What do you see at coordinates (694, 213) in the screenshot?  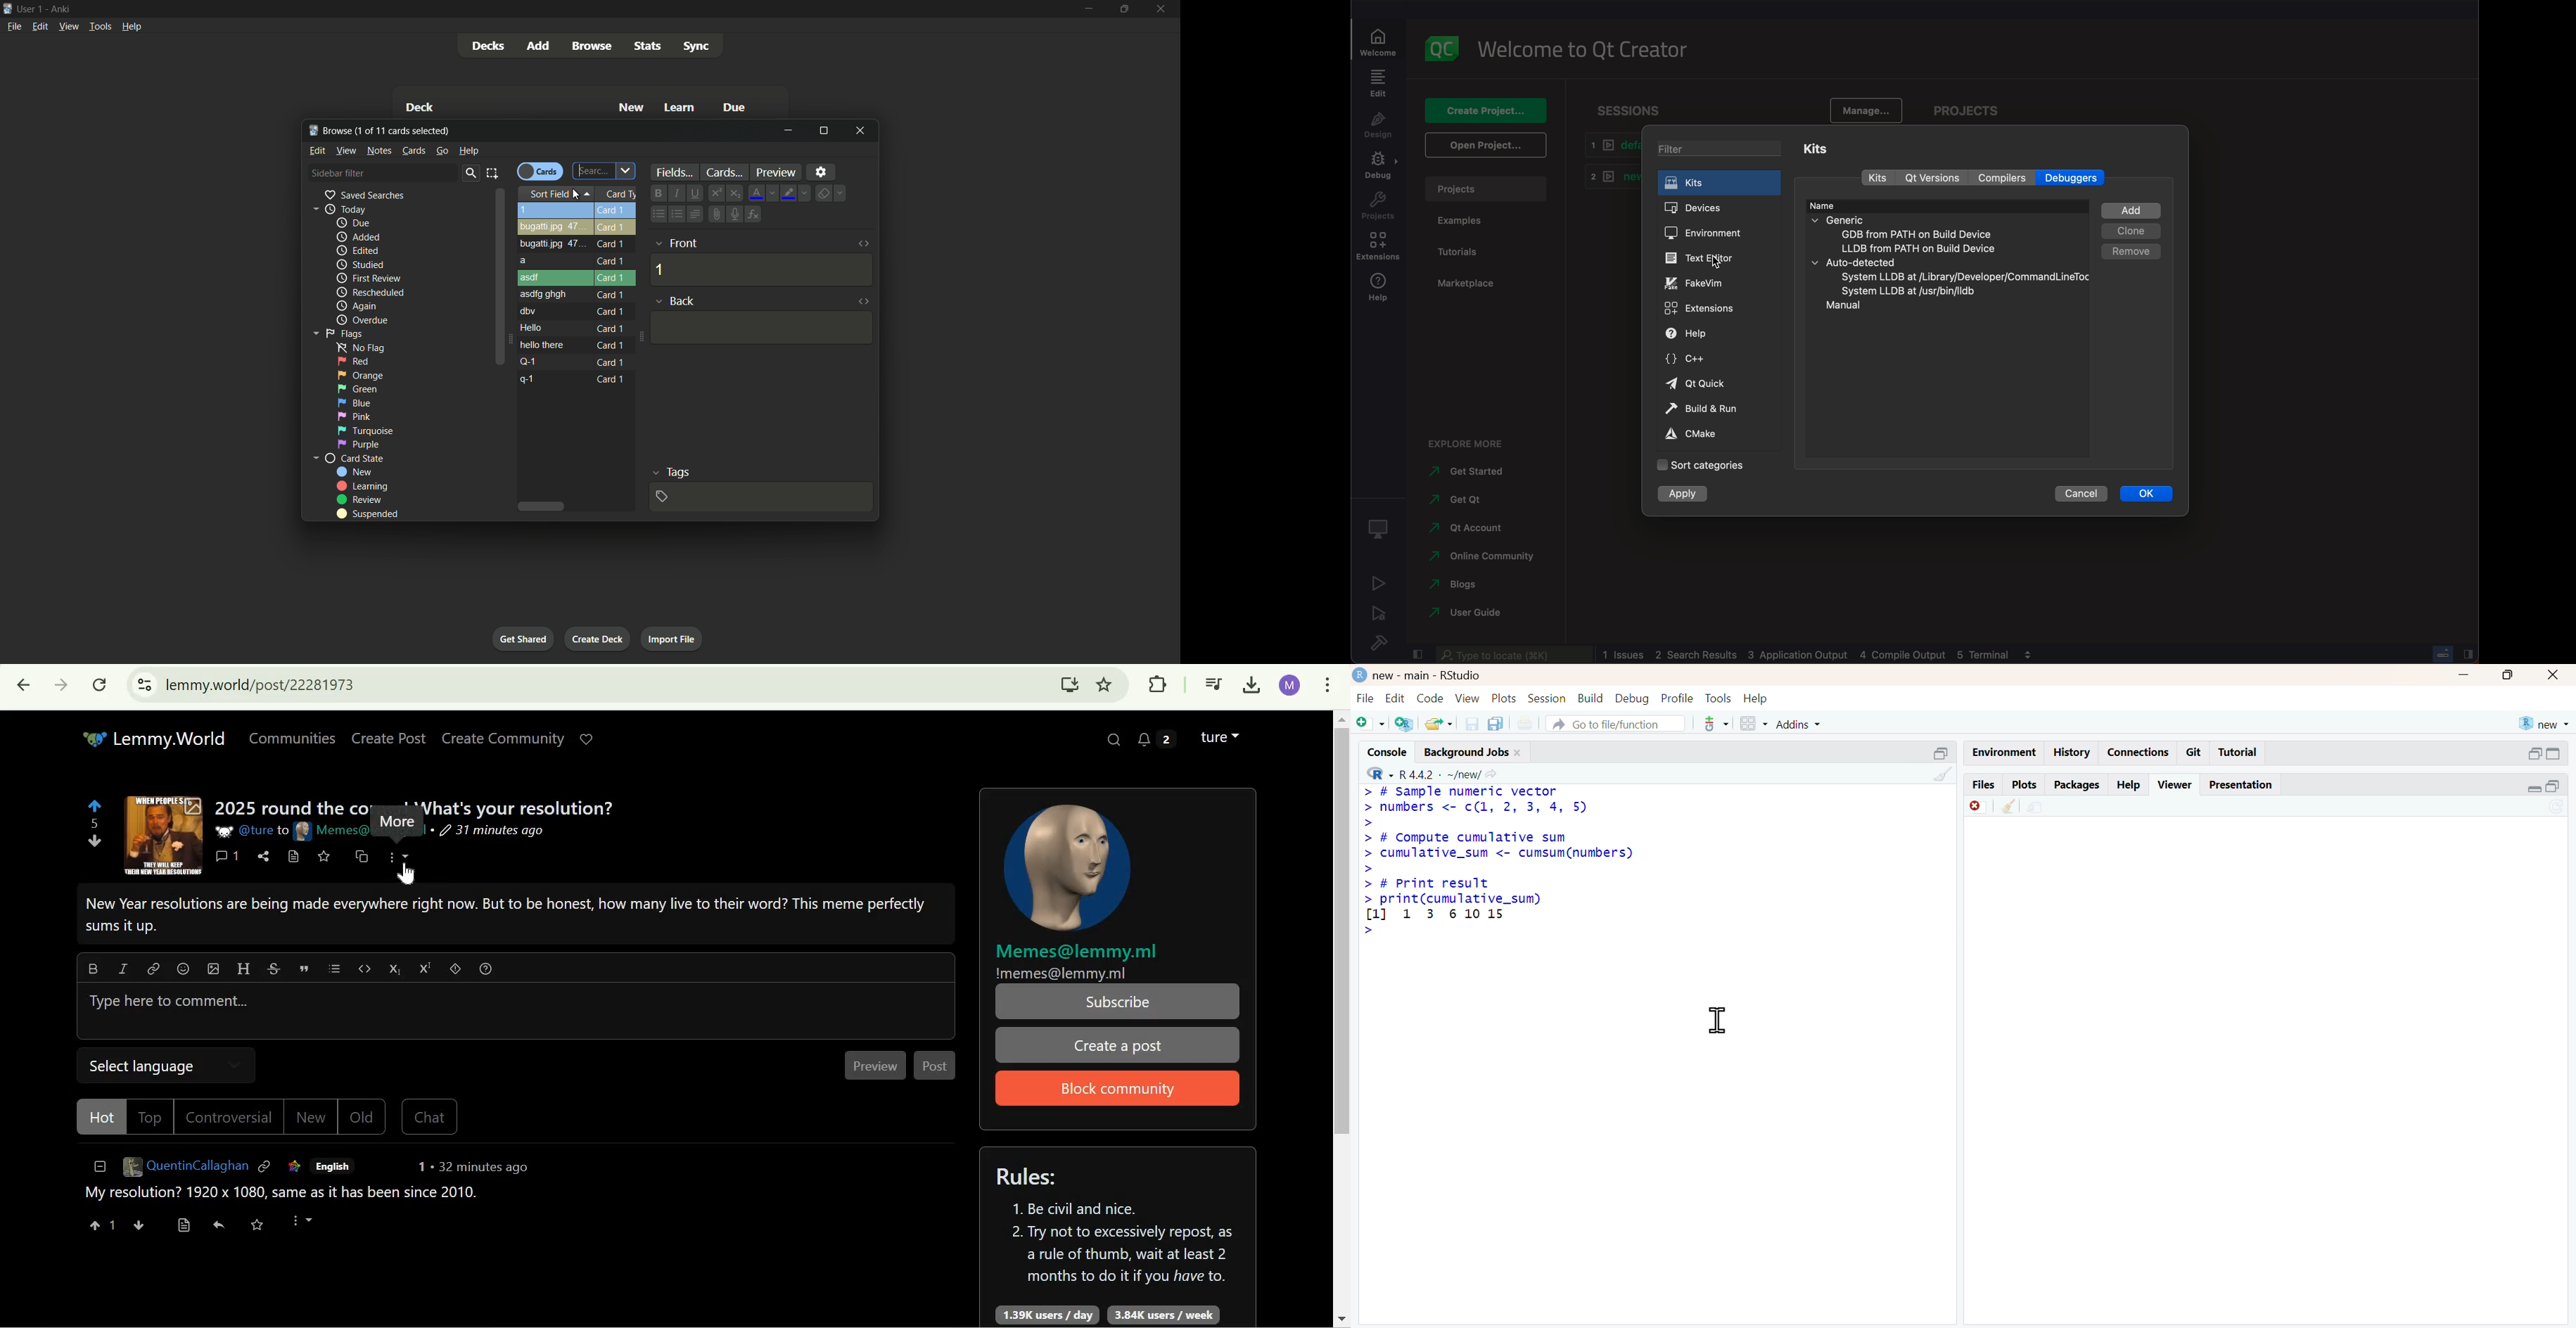 I see `alignment` at bounding box center [694, 213].